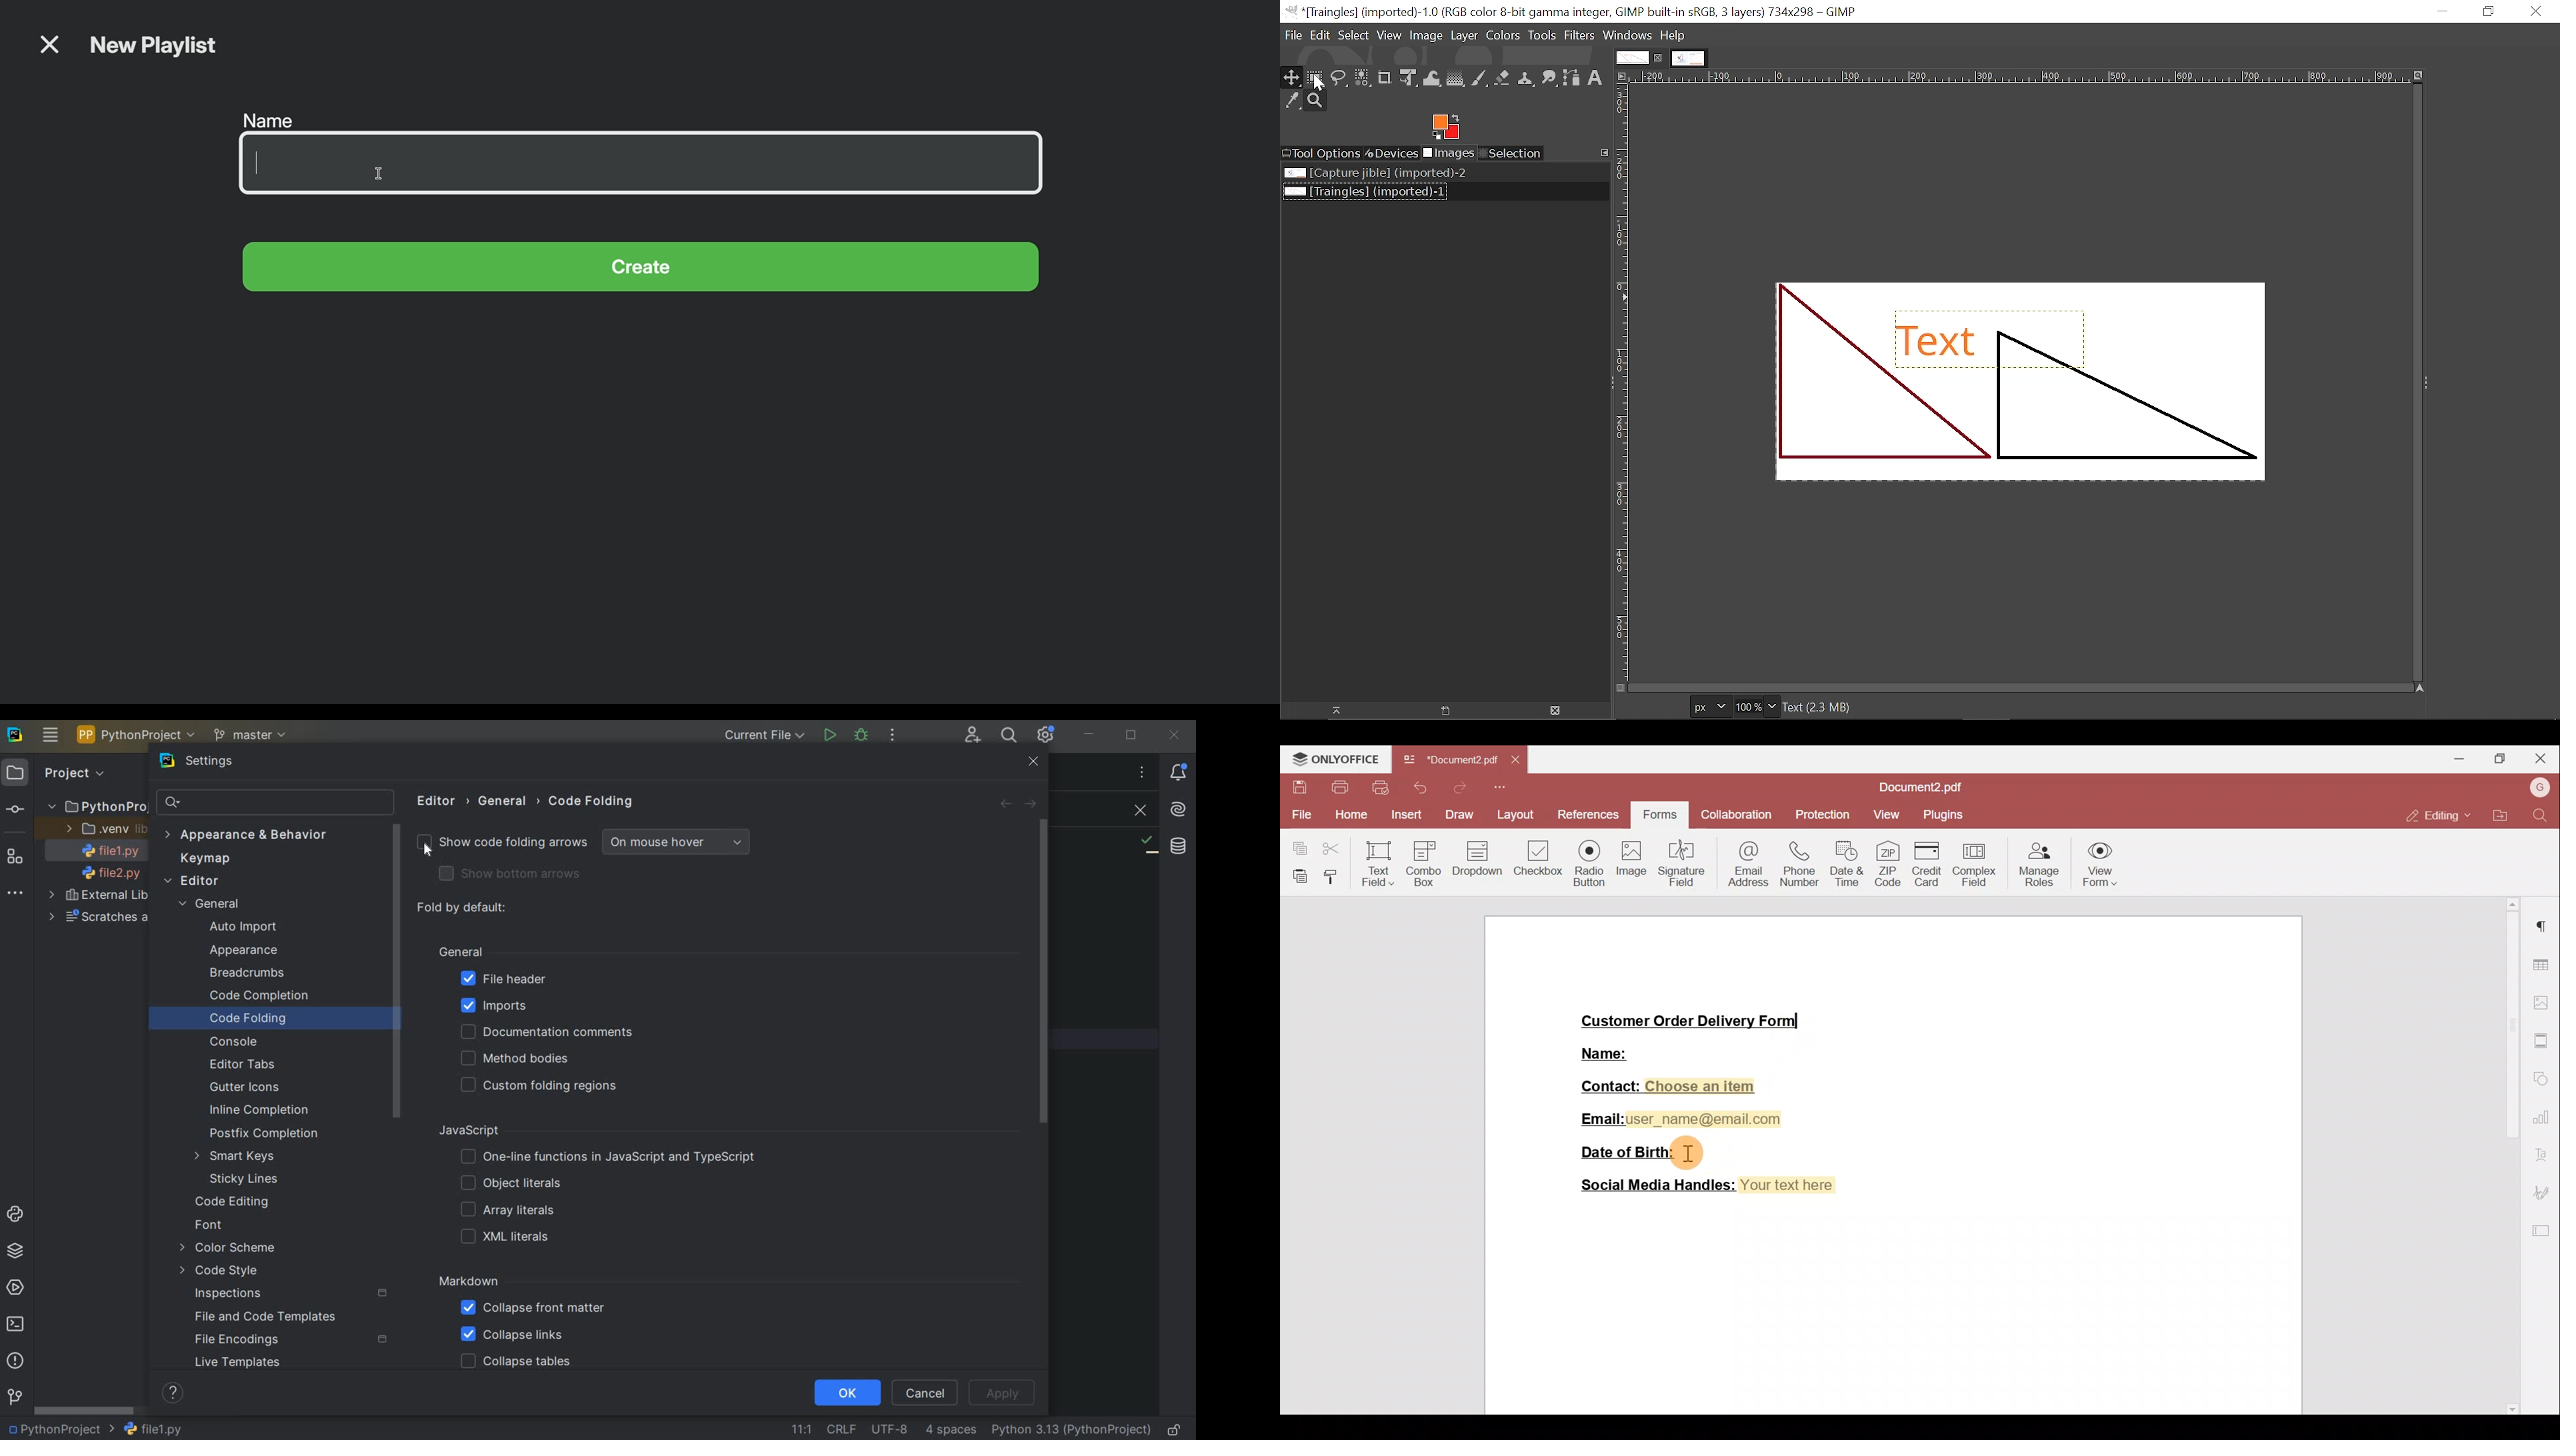  I want to click on Credit card, so click(1933, 865).